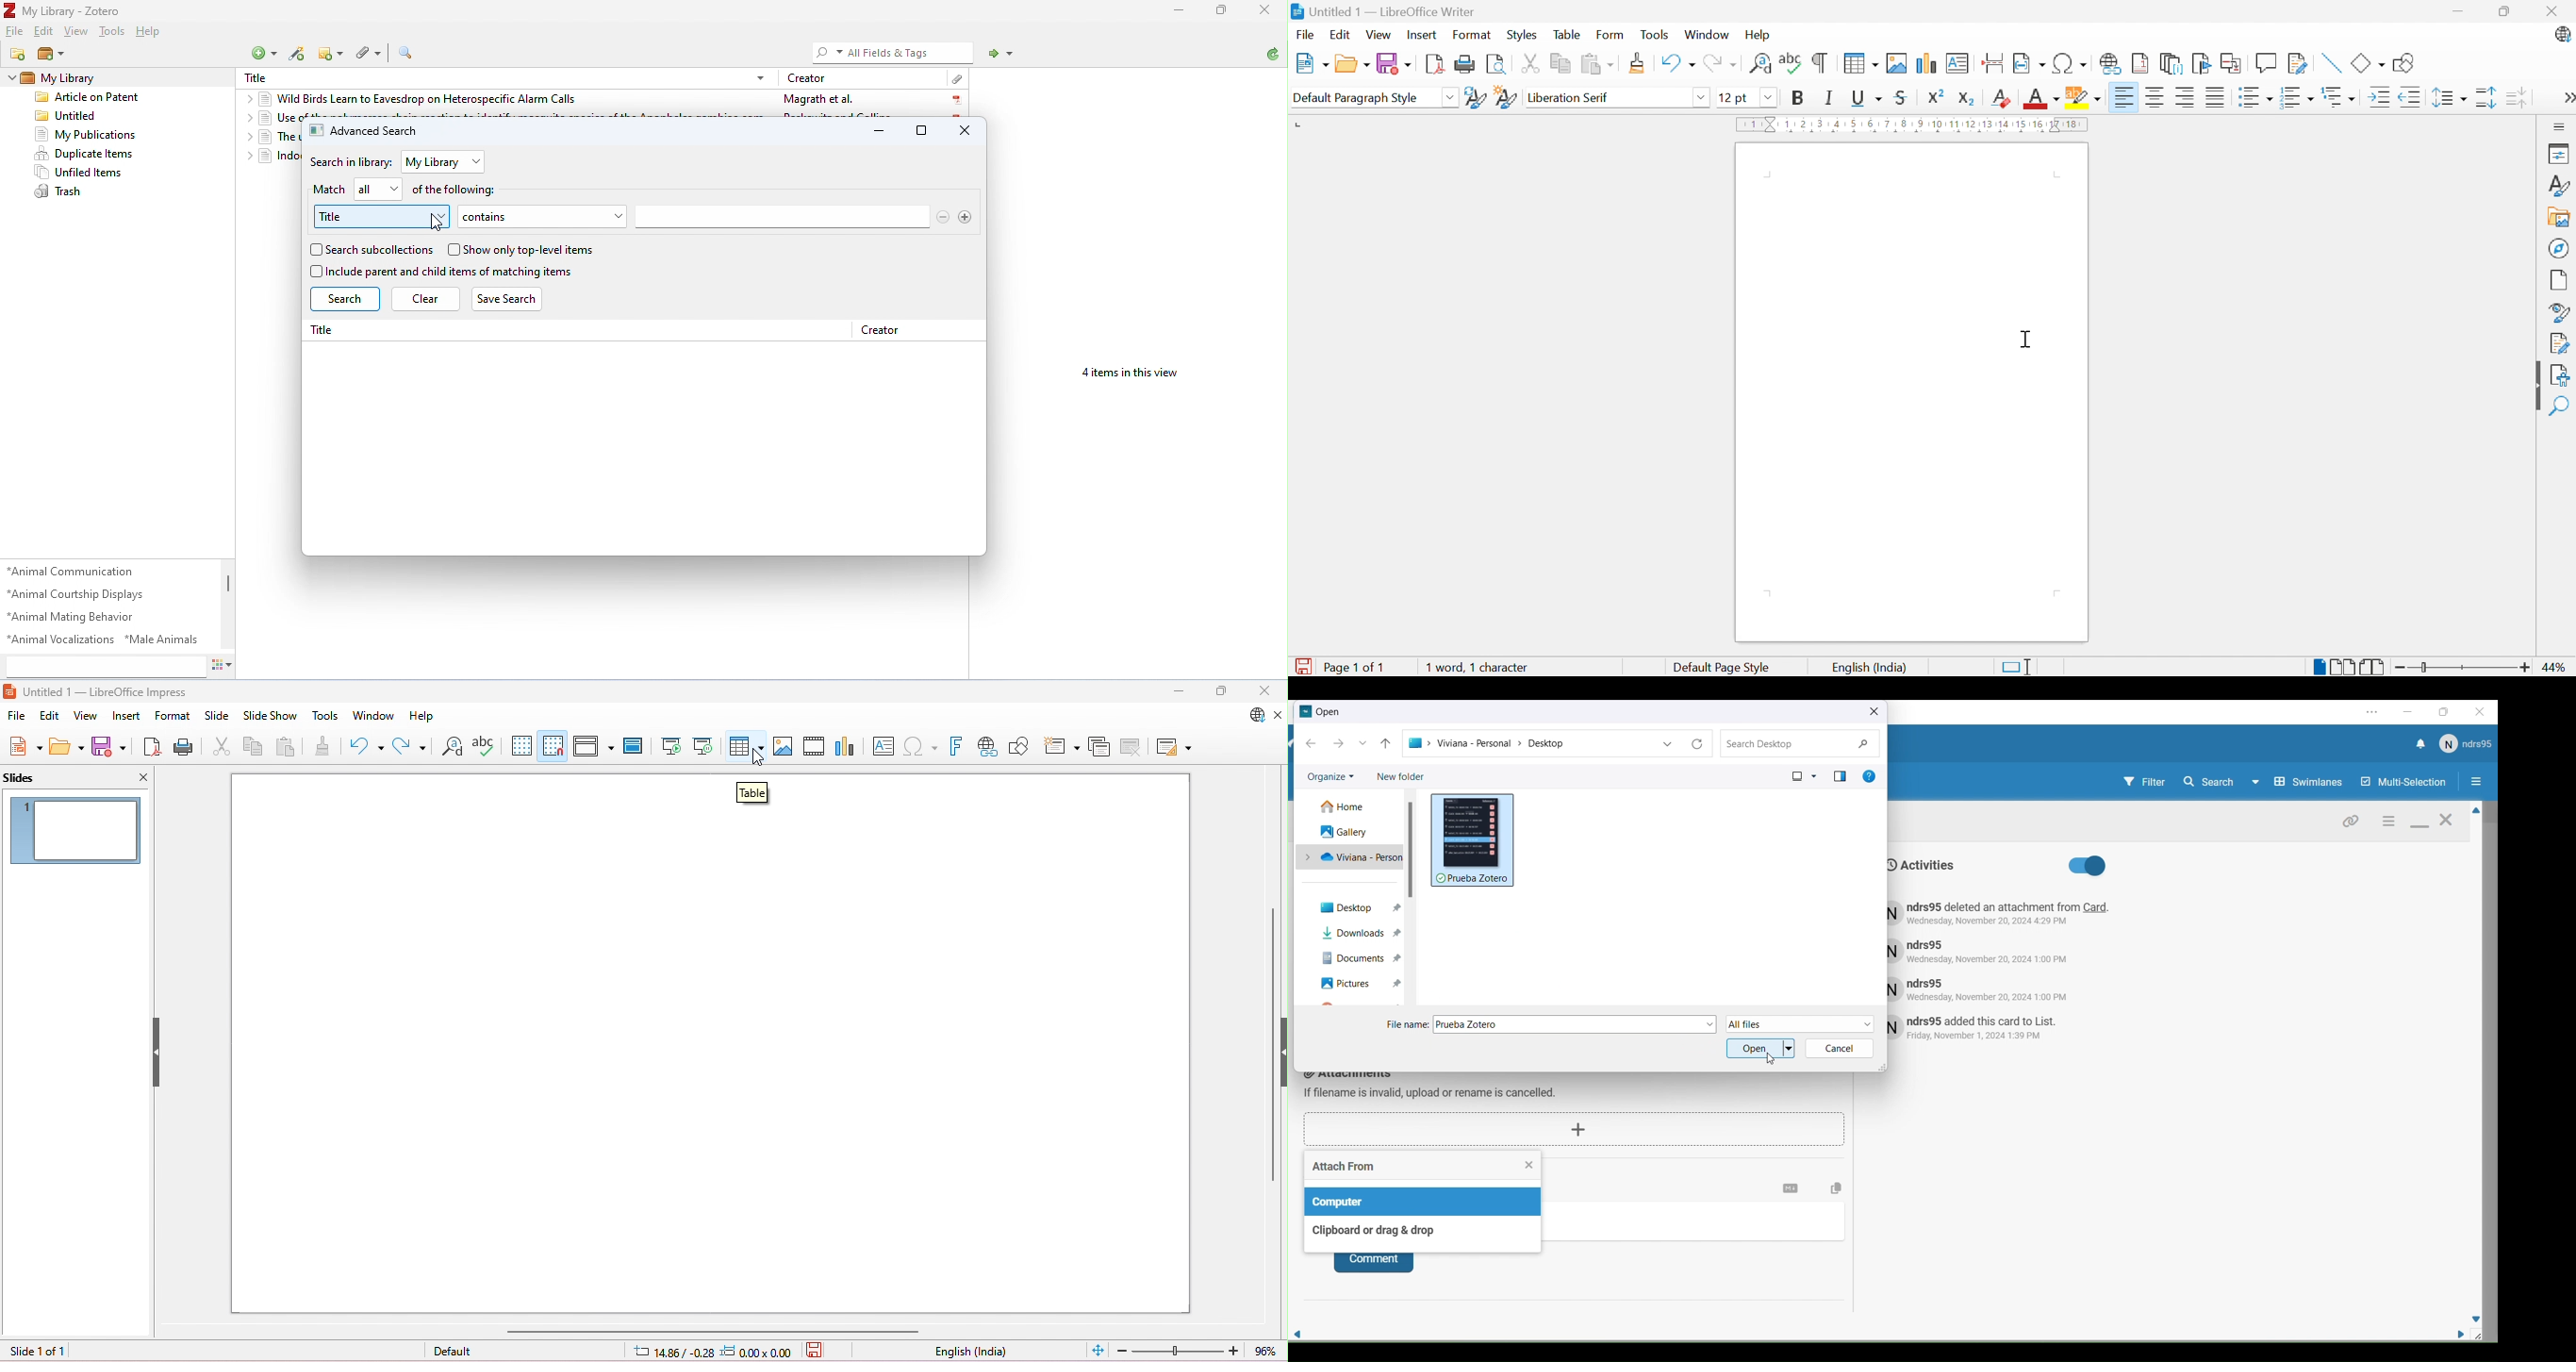  What do you see at coordinates (1698, 743) in the screenshot?
I see `Reload` at bounding box center [1698, 743].